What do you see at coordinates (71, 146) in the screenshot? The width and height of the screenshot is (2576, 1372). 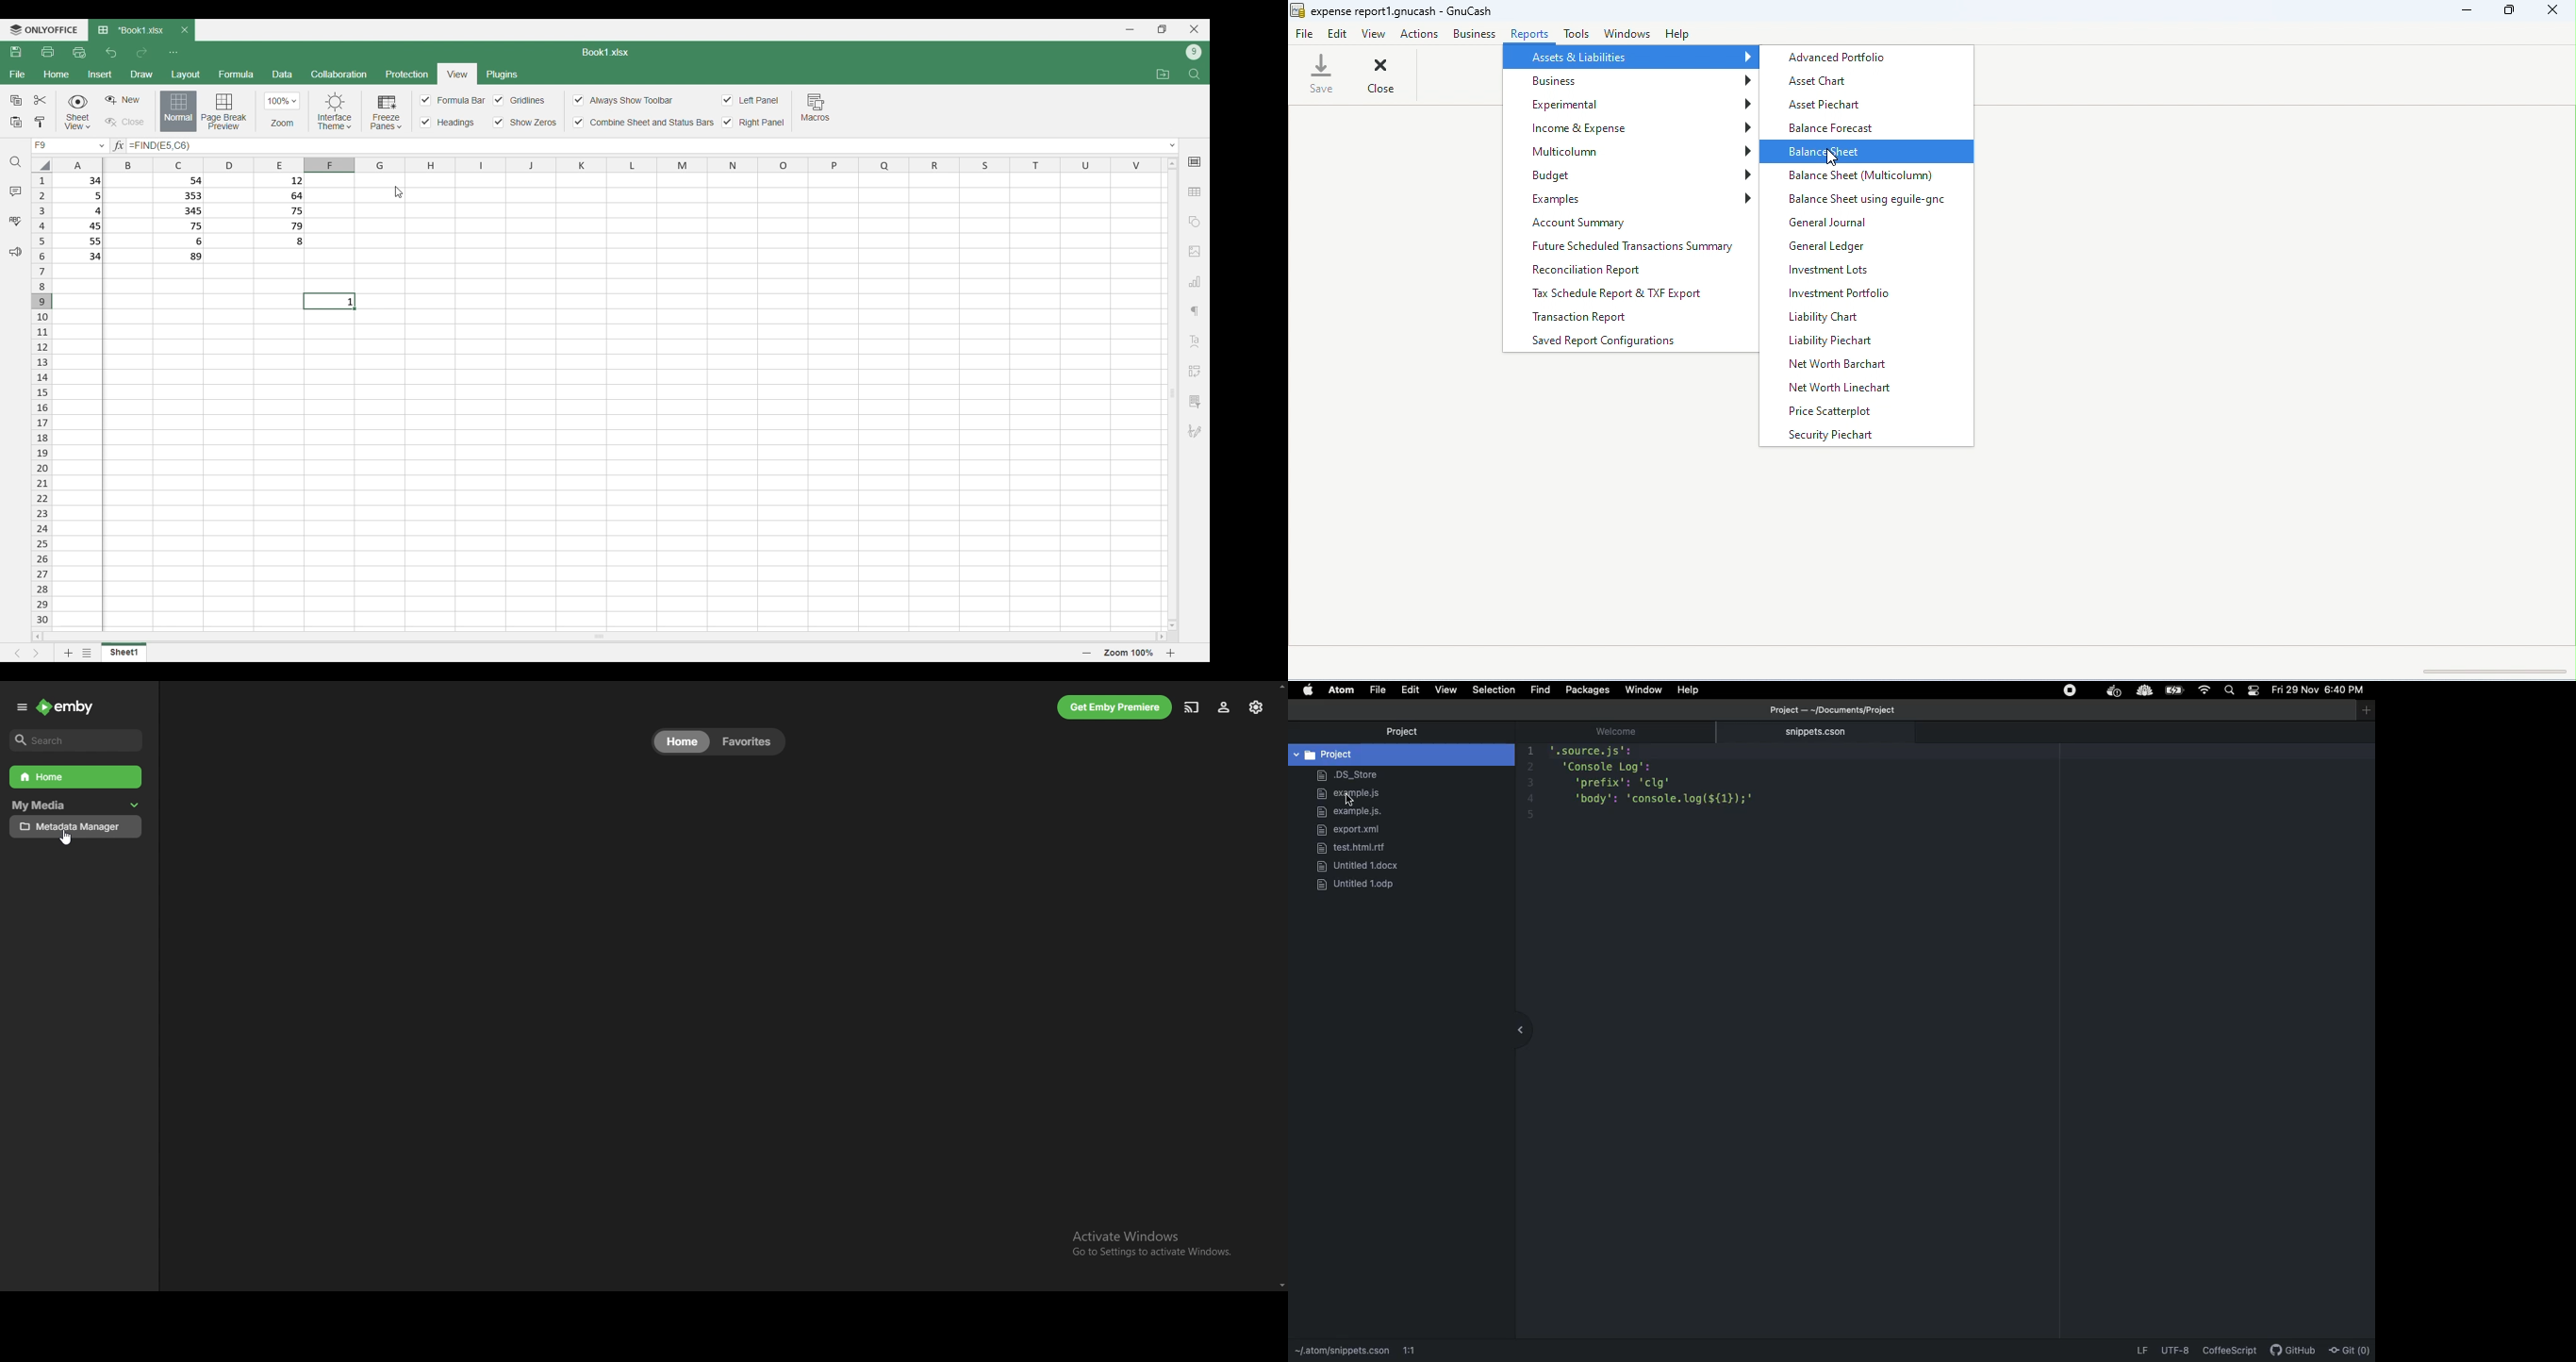 I see `current cell F9` at bounding box center [71, 146].